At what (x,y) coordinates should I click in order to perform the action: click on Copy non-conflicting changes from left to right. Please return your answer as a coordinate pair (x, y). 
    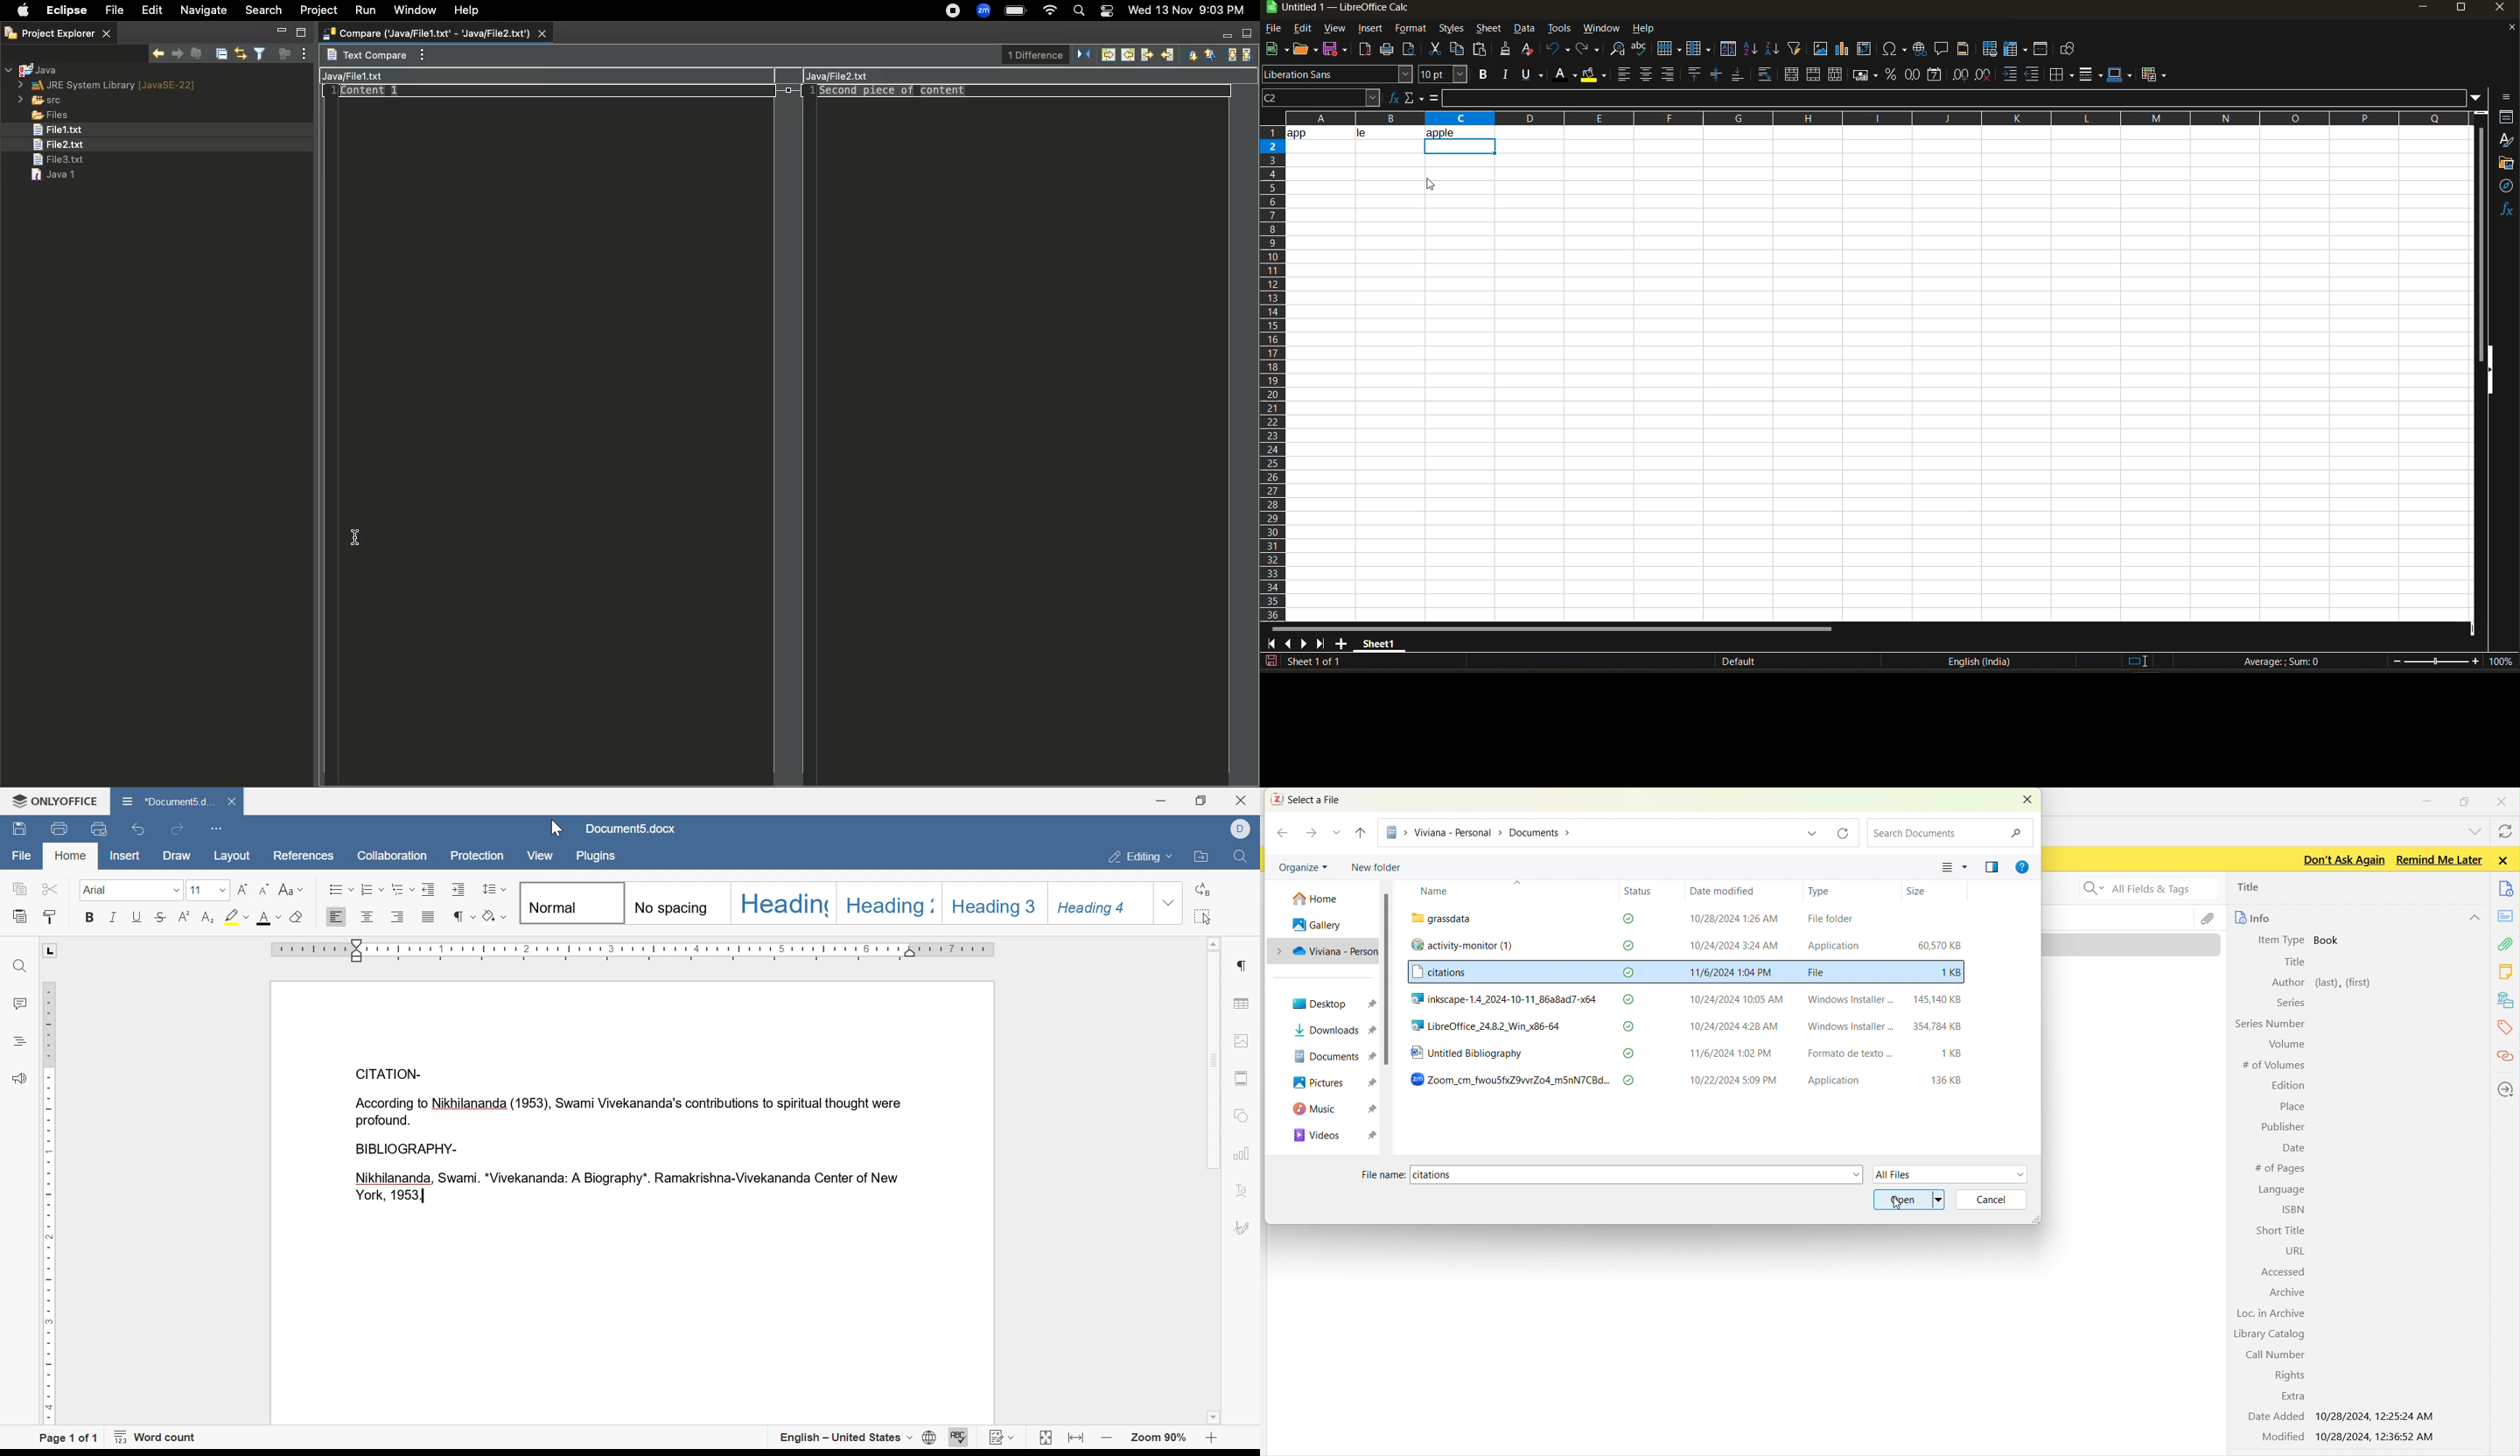
    Looking at the image, I should click on (1109, 54).